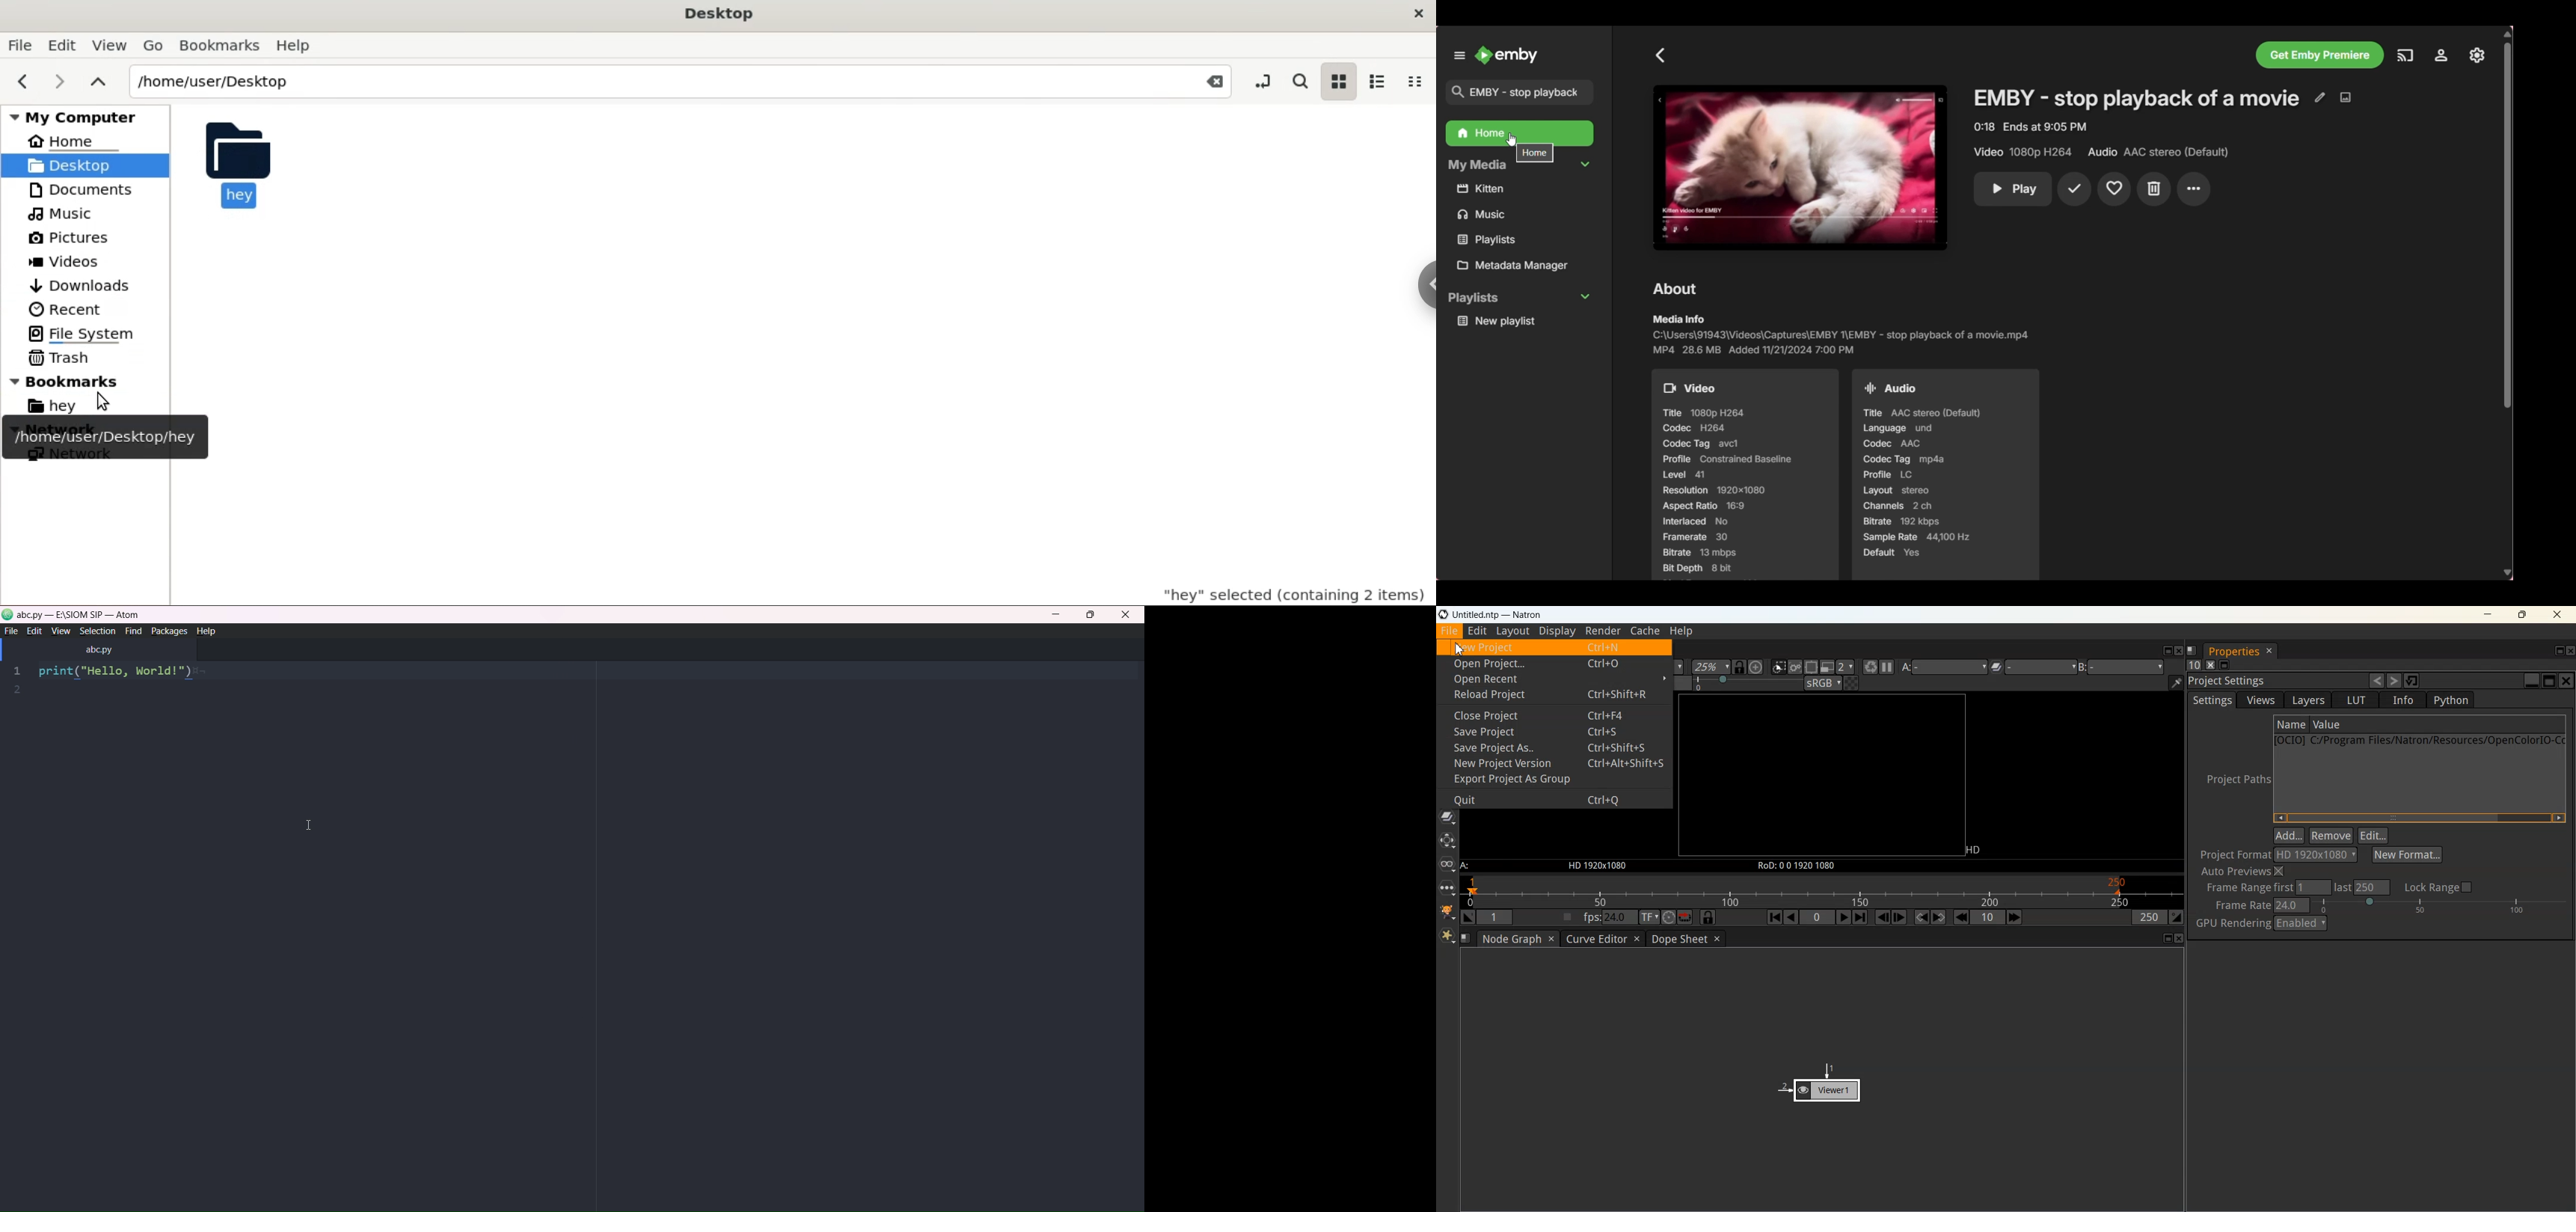 The width and height of the screenshot is (2576, 1232). I want to click on toggle location entry, so click(1259, 82).